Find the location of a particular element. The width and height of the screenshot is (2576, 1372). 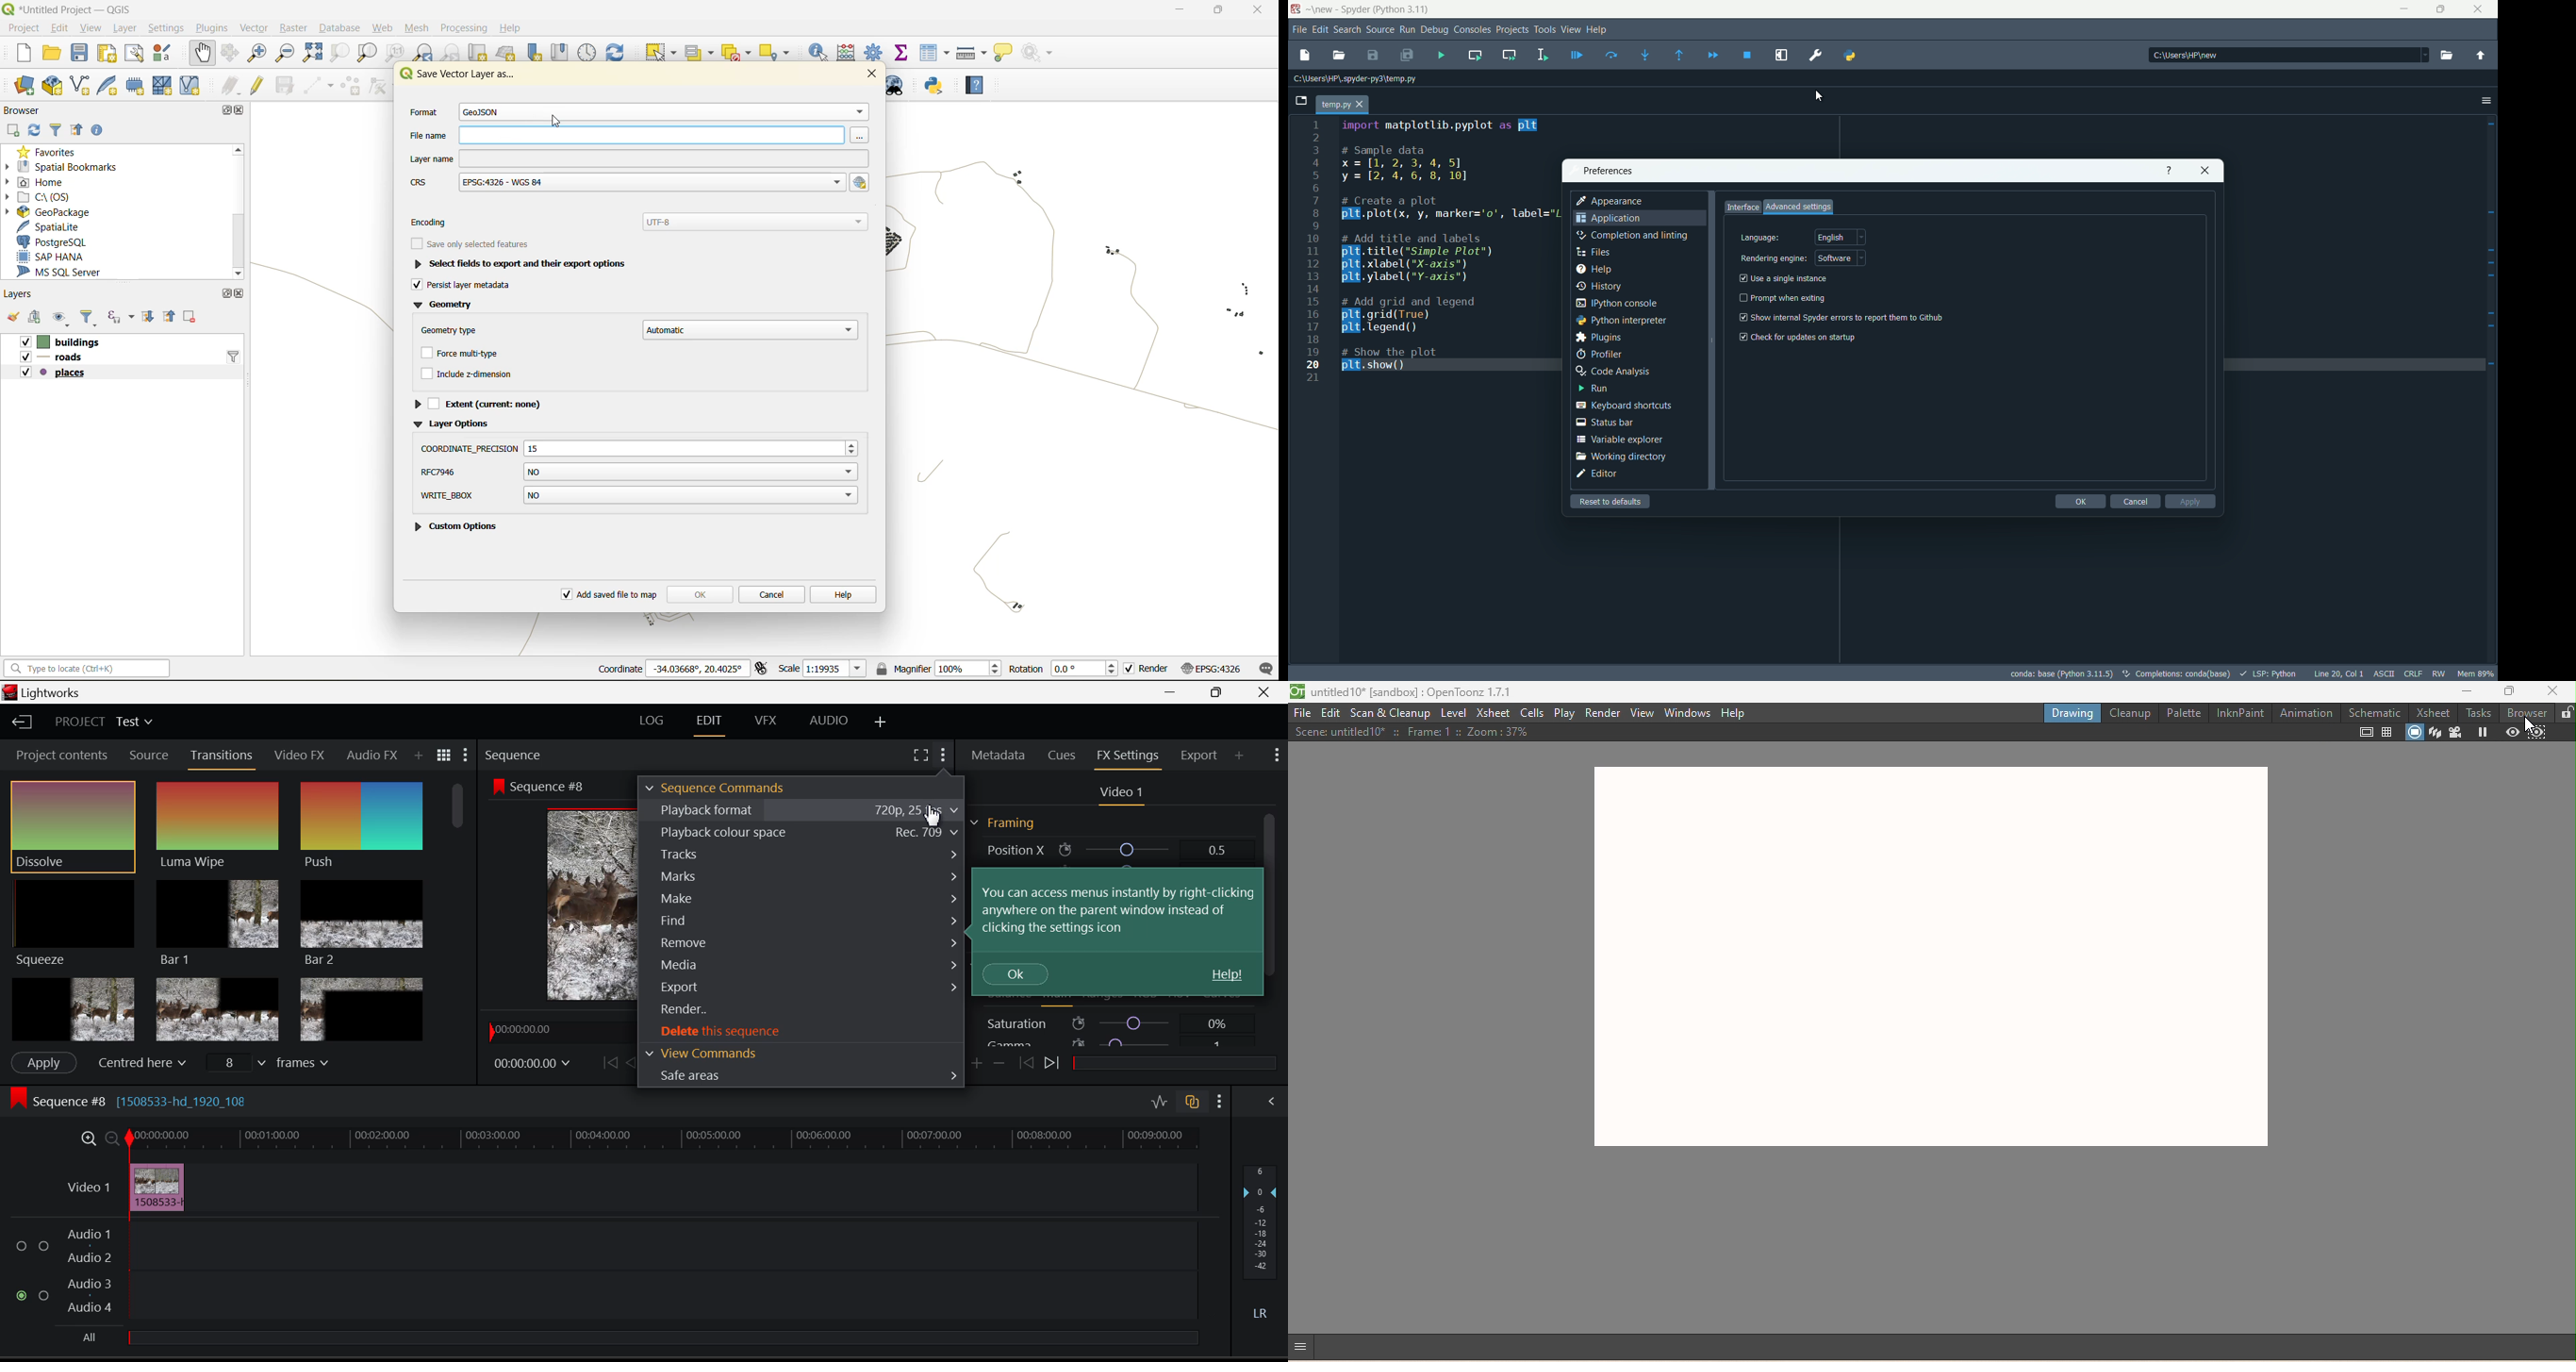

Scroll Bar is located at coordinates (1269, 931).